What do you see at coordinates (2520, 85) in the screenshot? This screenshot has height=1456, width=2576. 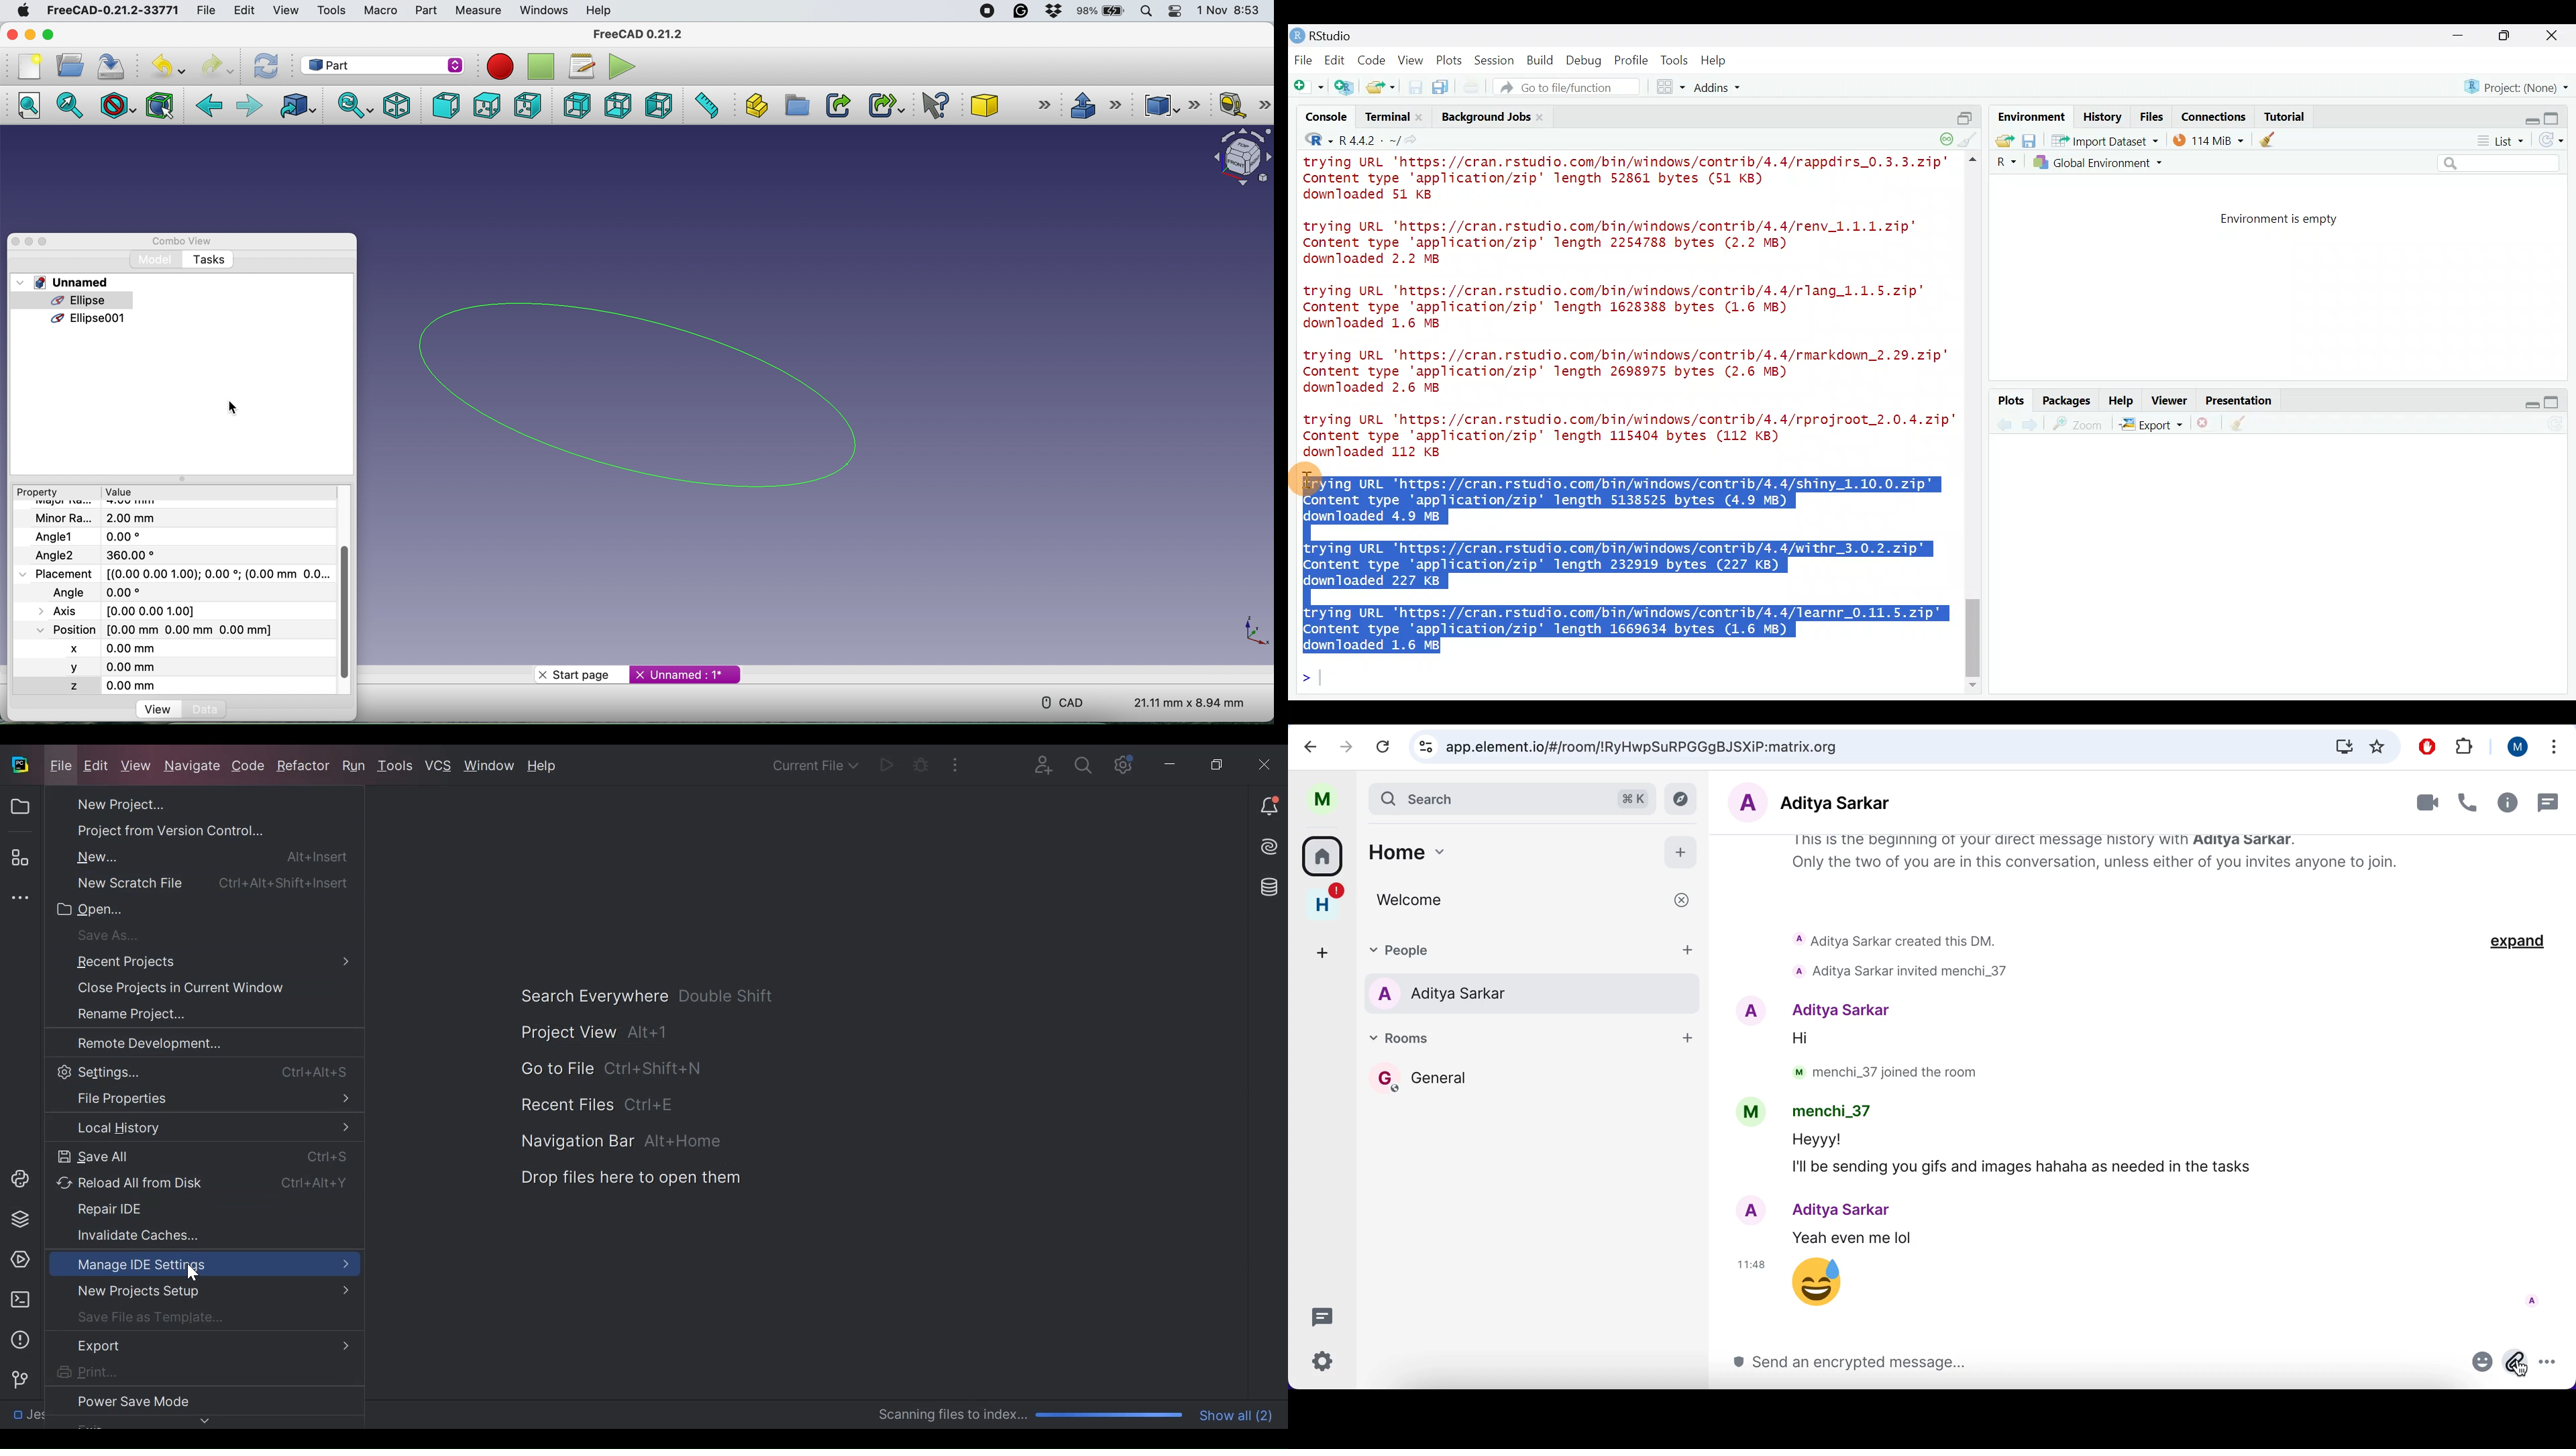 I see `Project (none)` at bounding box center [2520, 85].